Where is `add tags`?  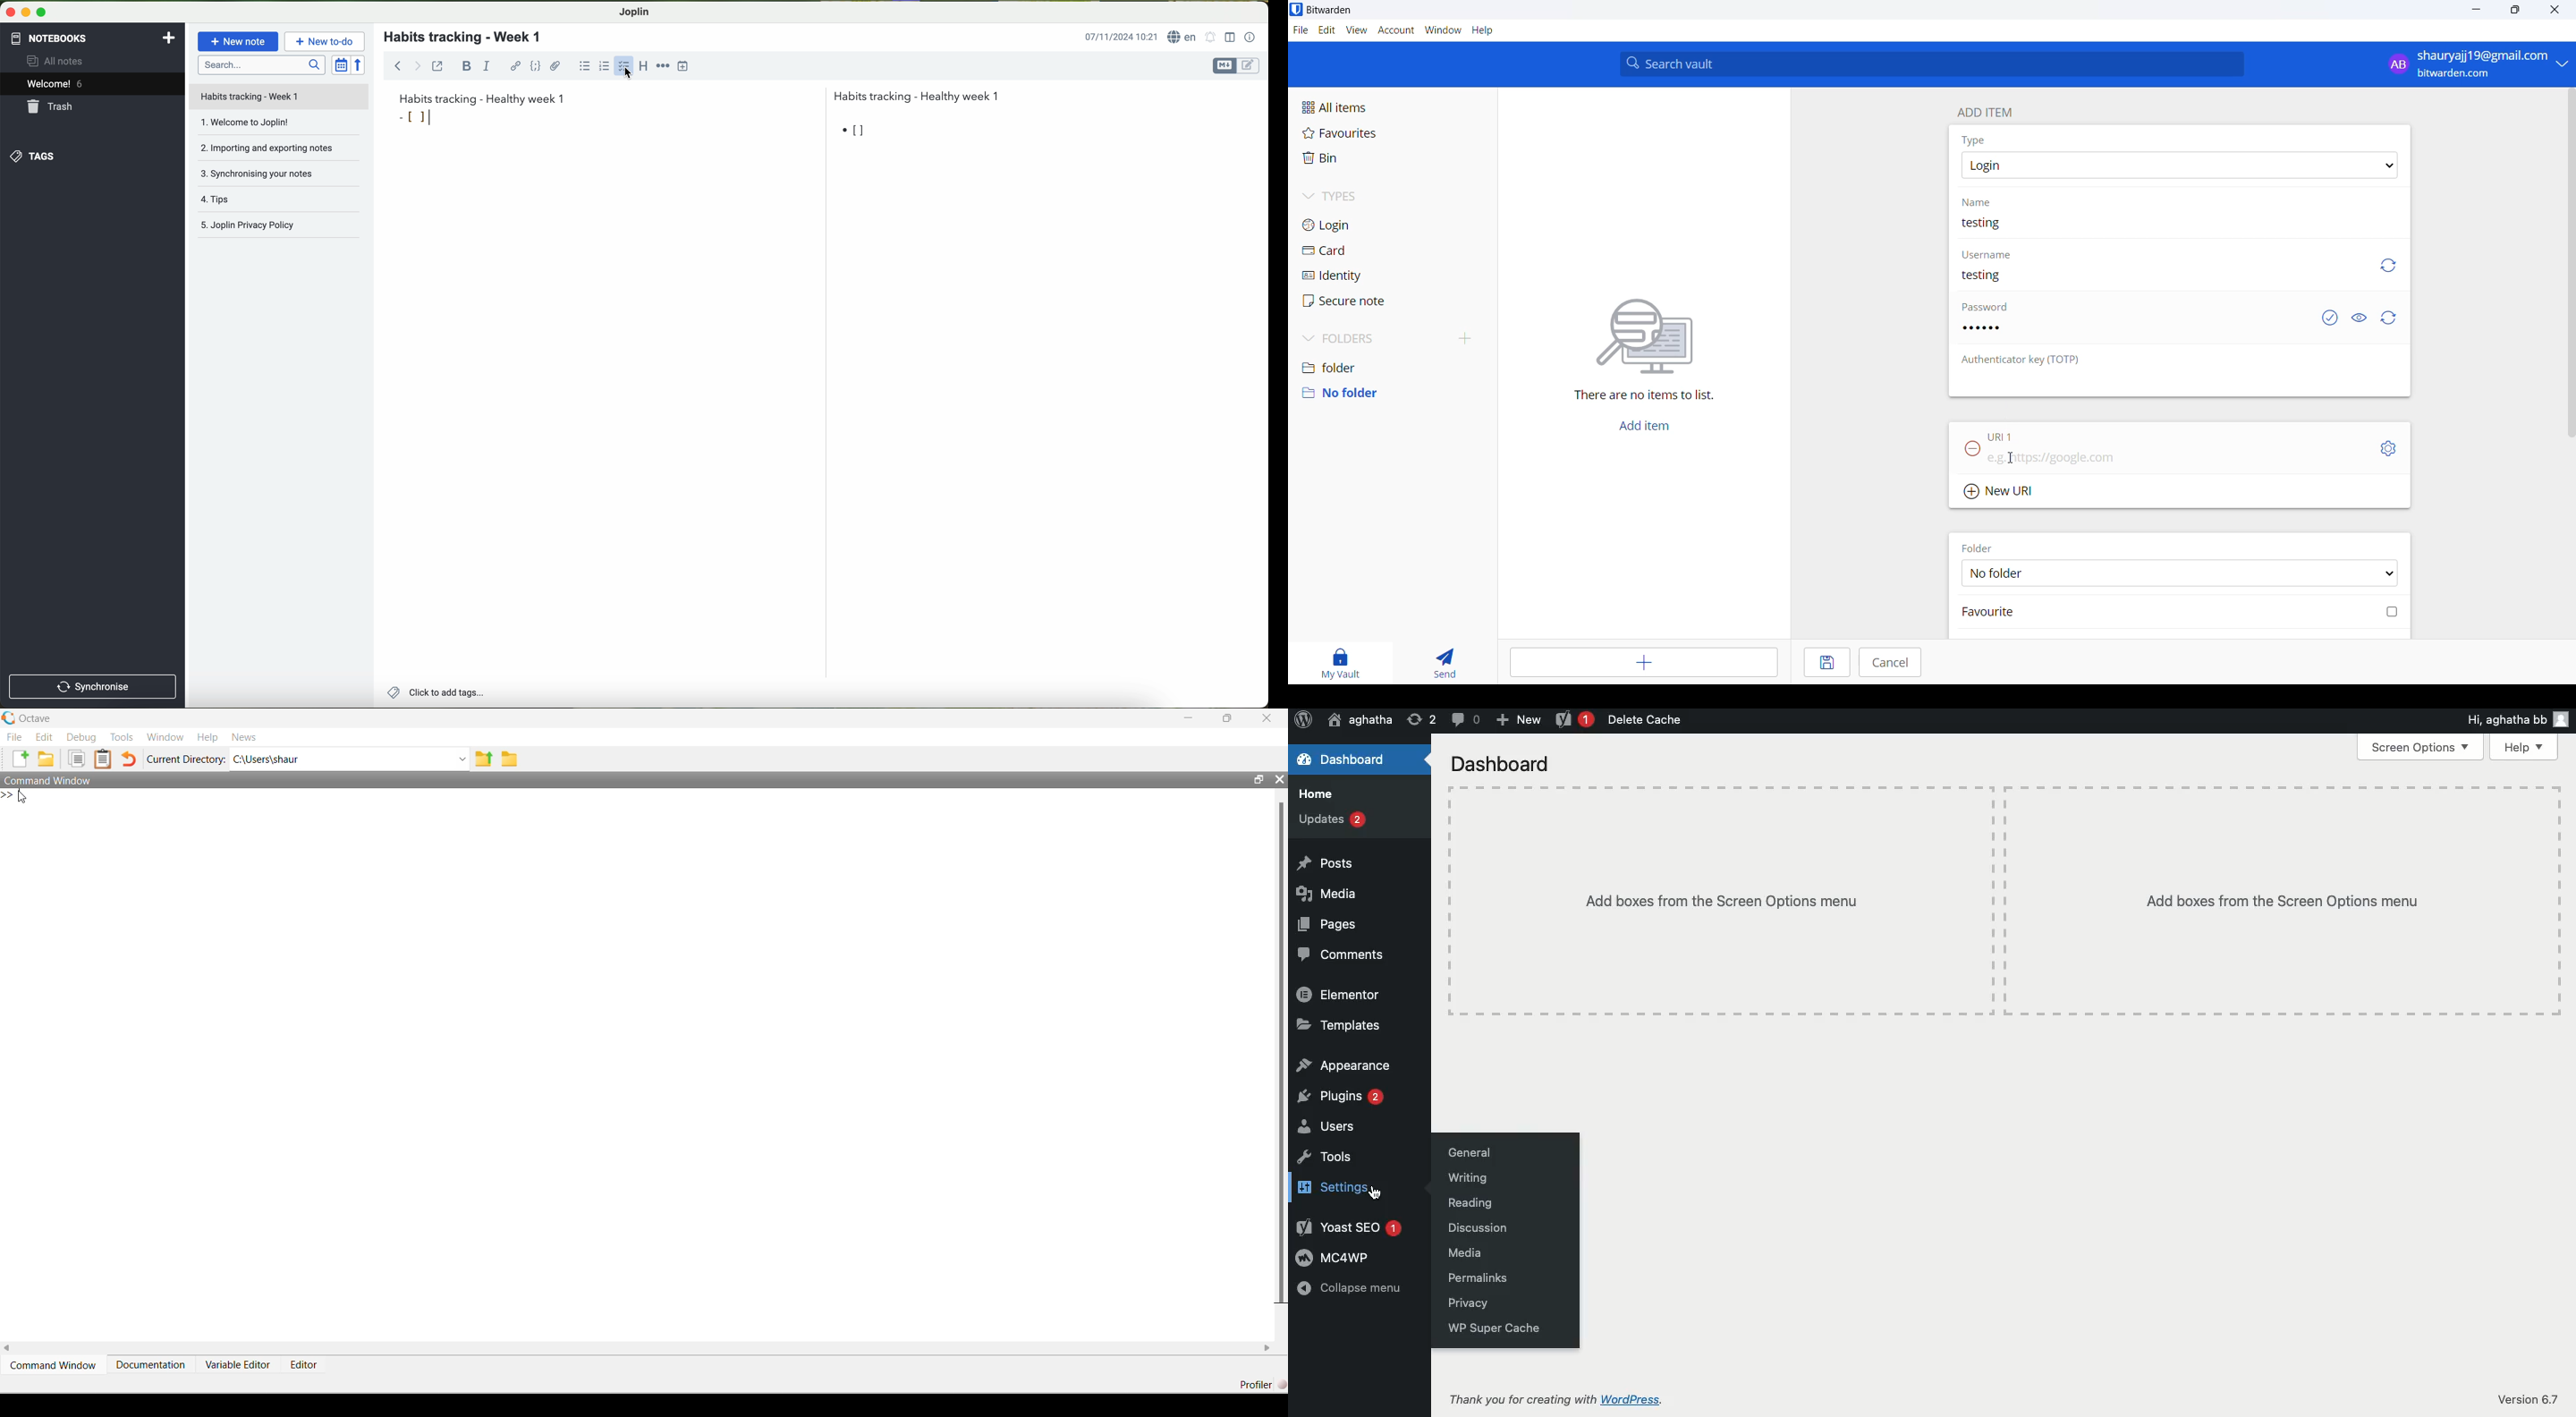
add tags is located at coordinates (433, 693).